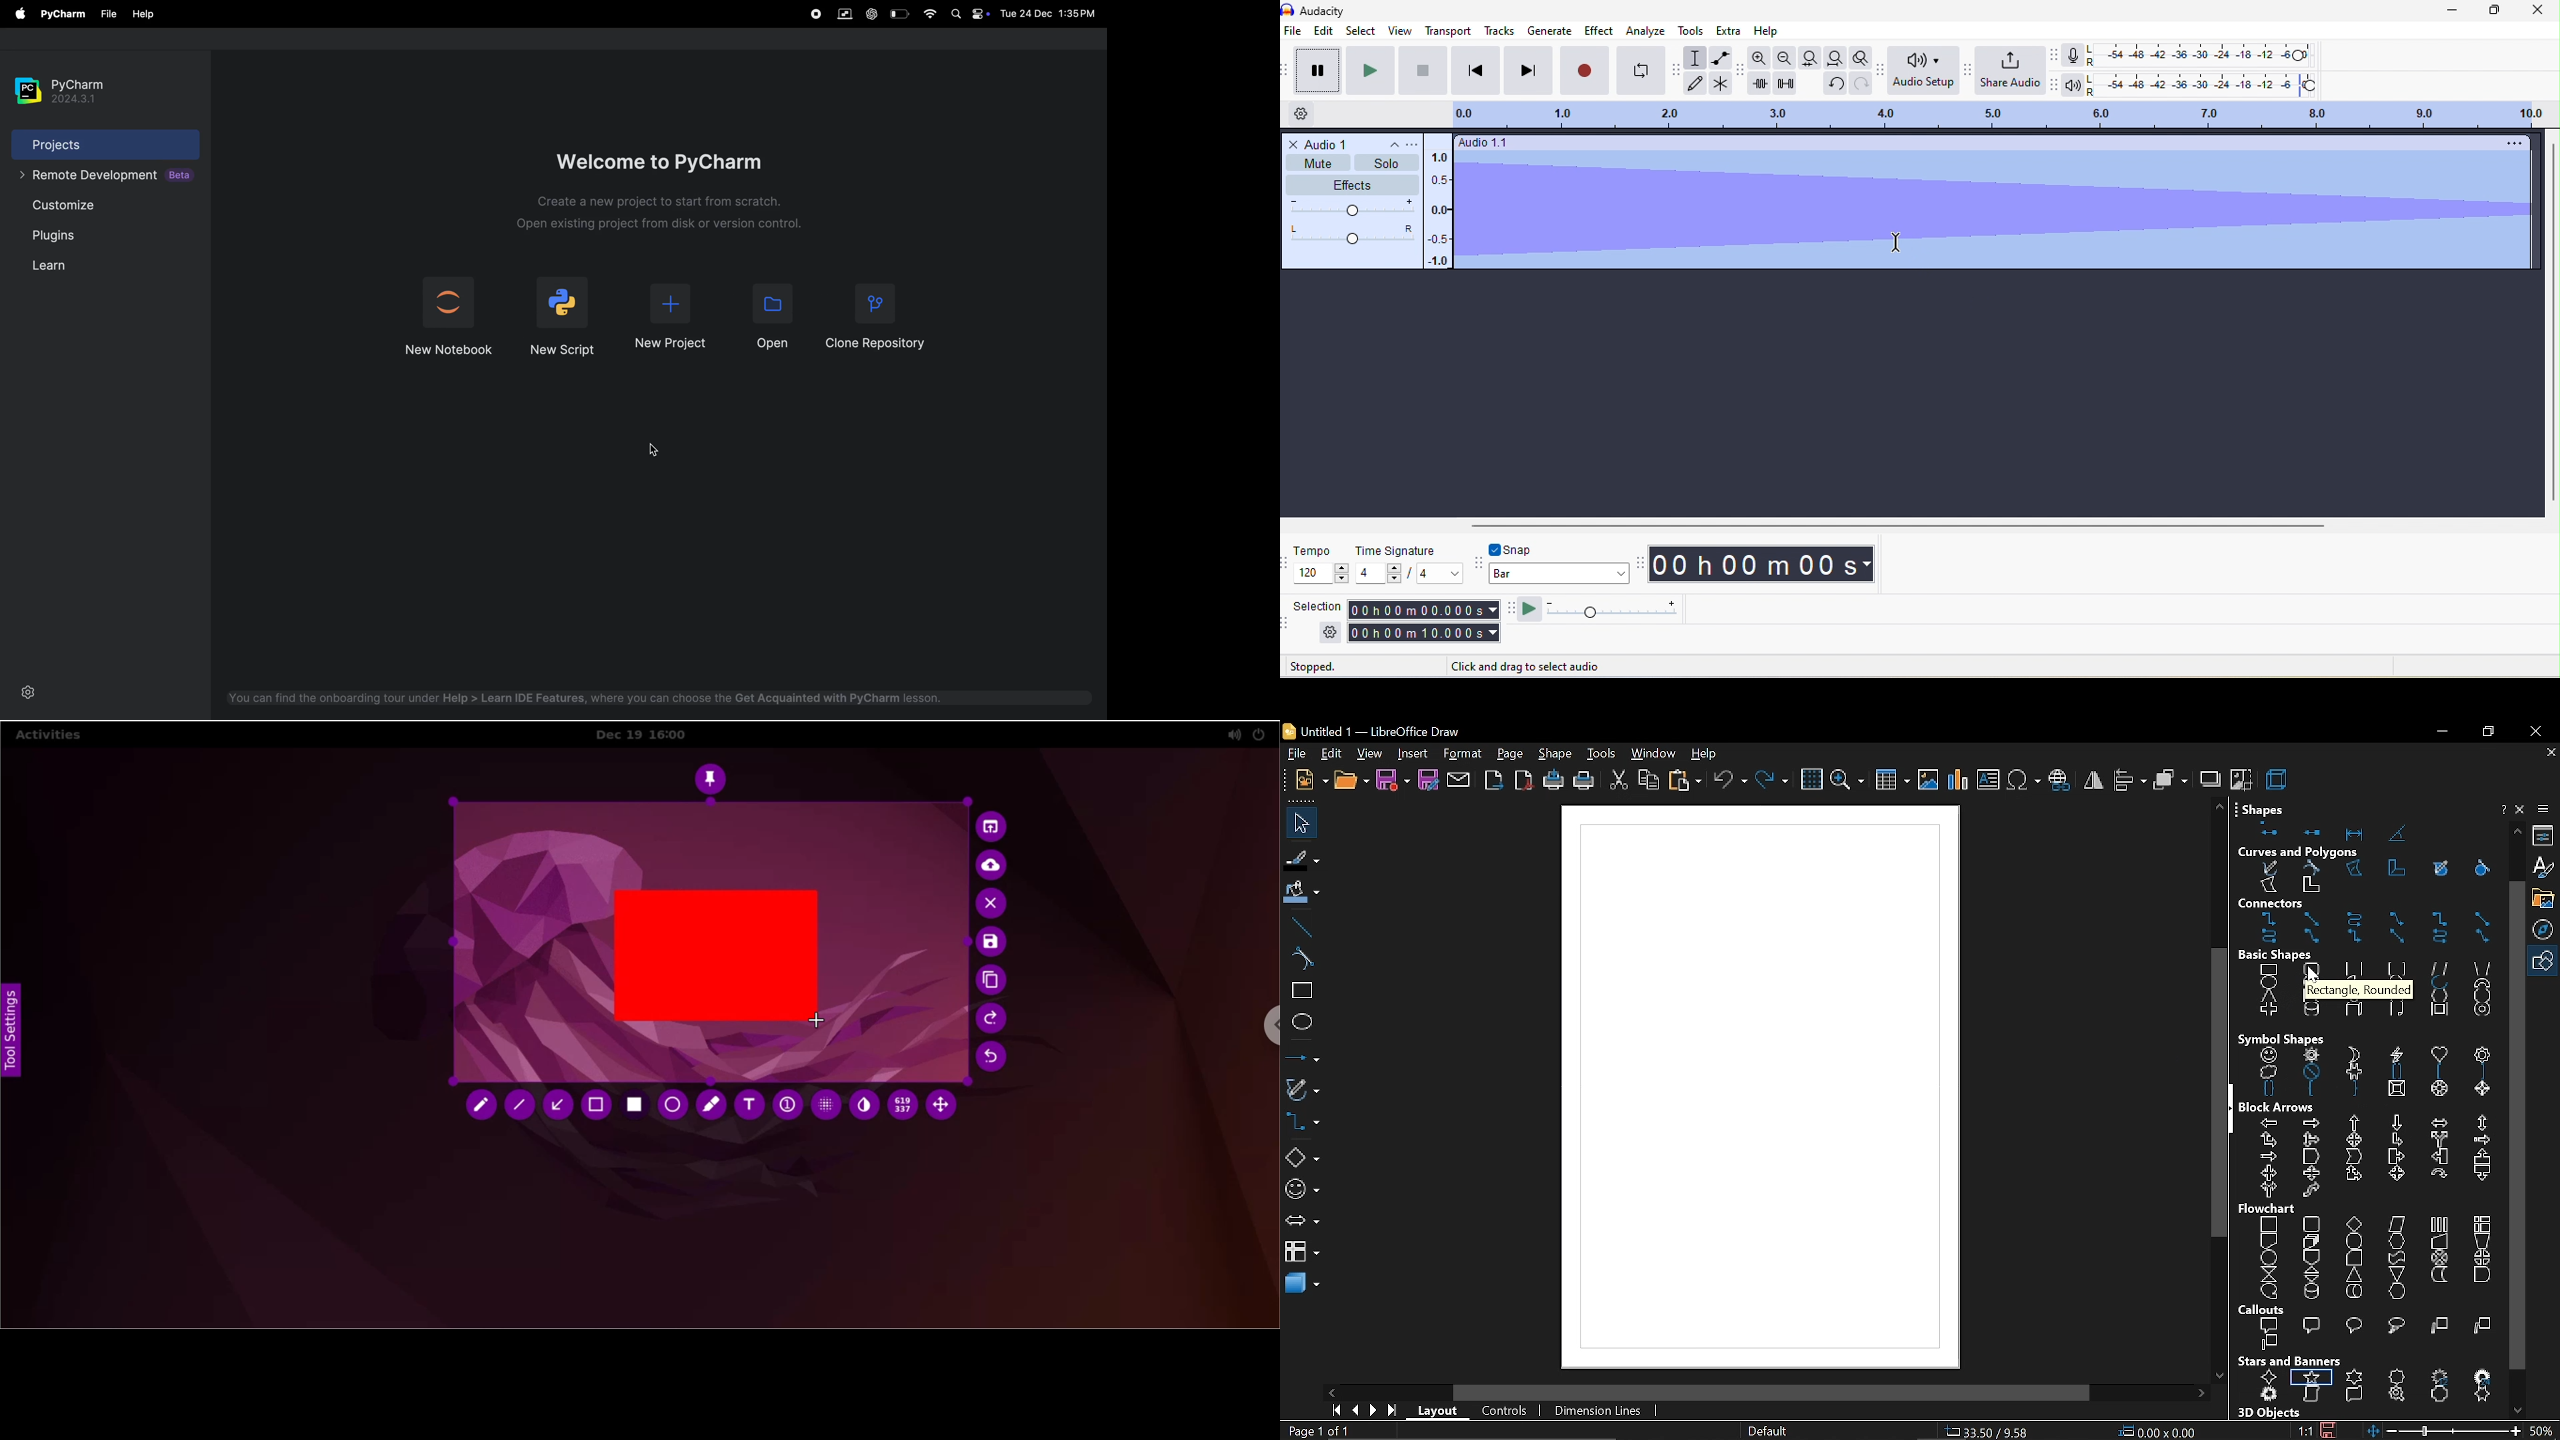 This screenshot has width=2576, height=1456. What do you see at coordinates (2060, 781) in the screenshot?
I see `insert hyperlink` at bounding box center [2060, 781].